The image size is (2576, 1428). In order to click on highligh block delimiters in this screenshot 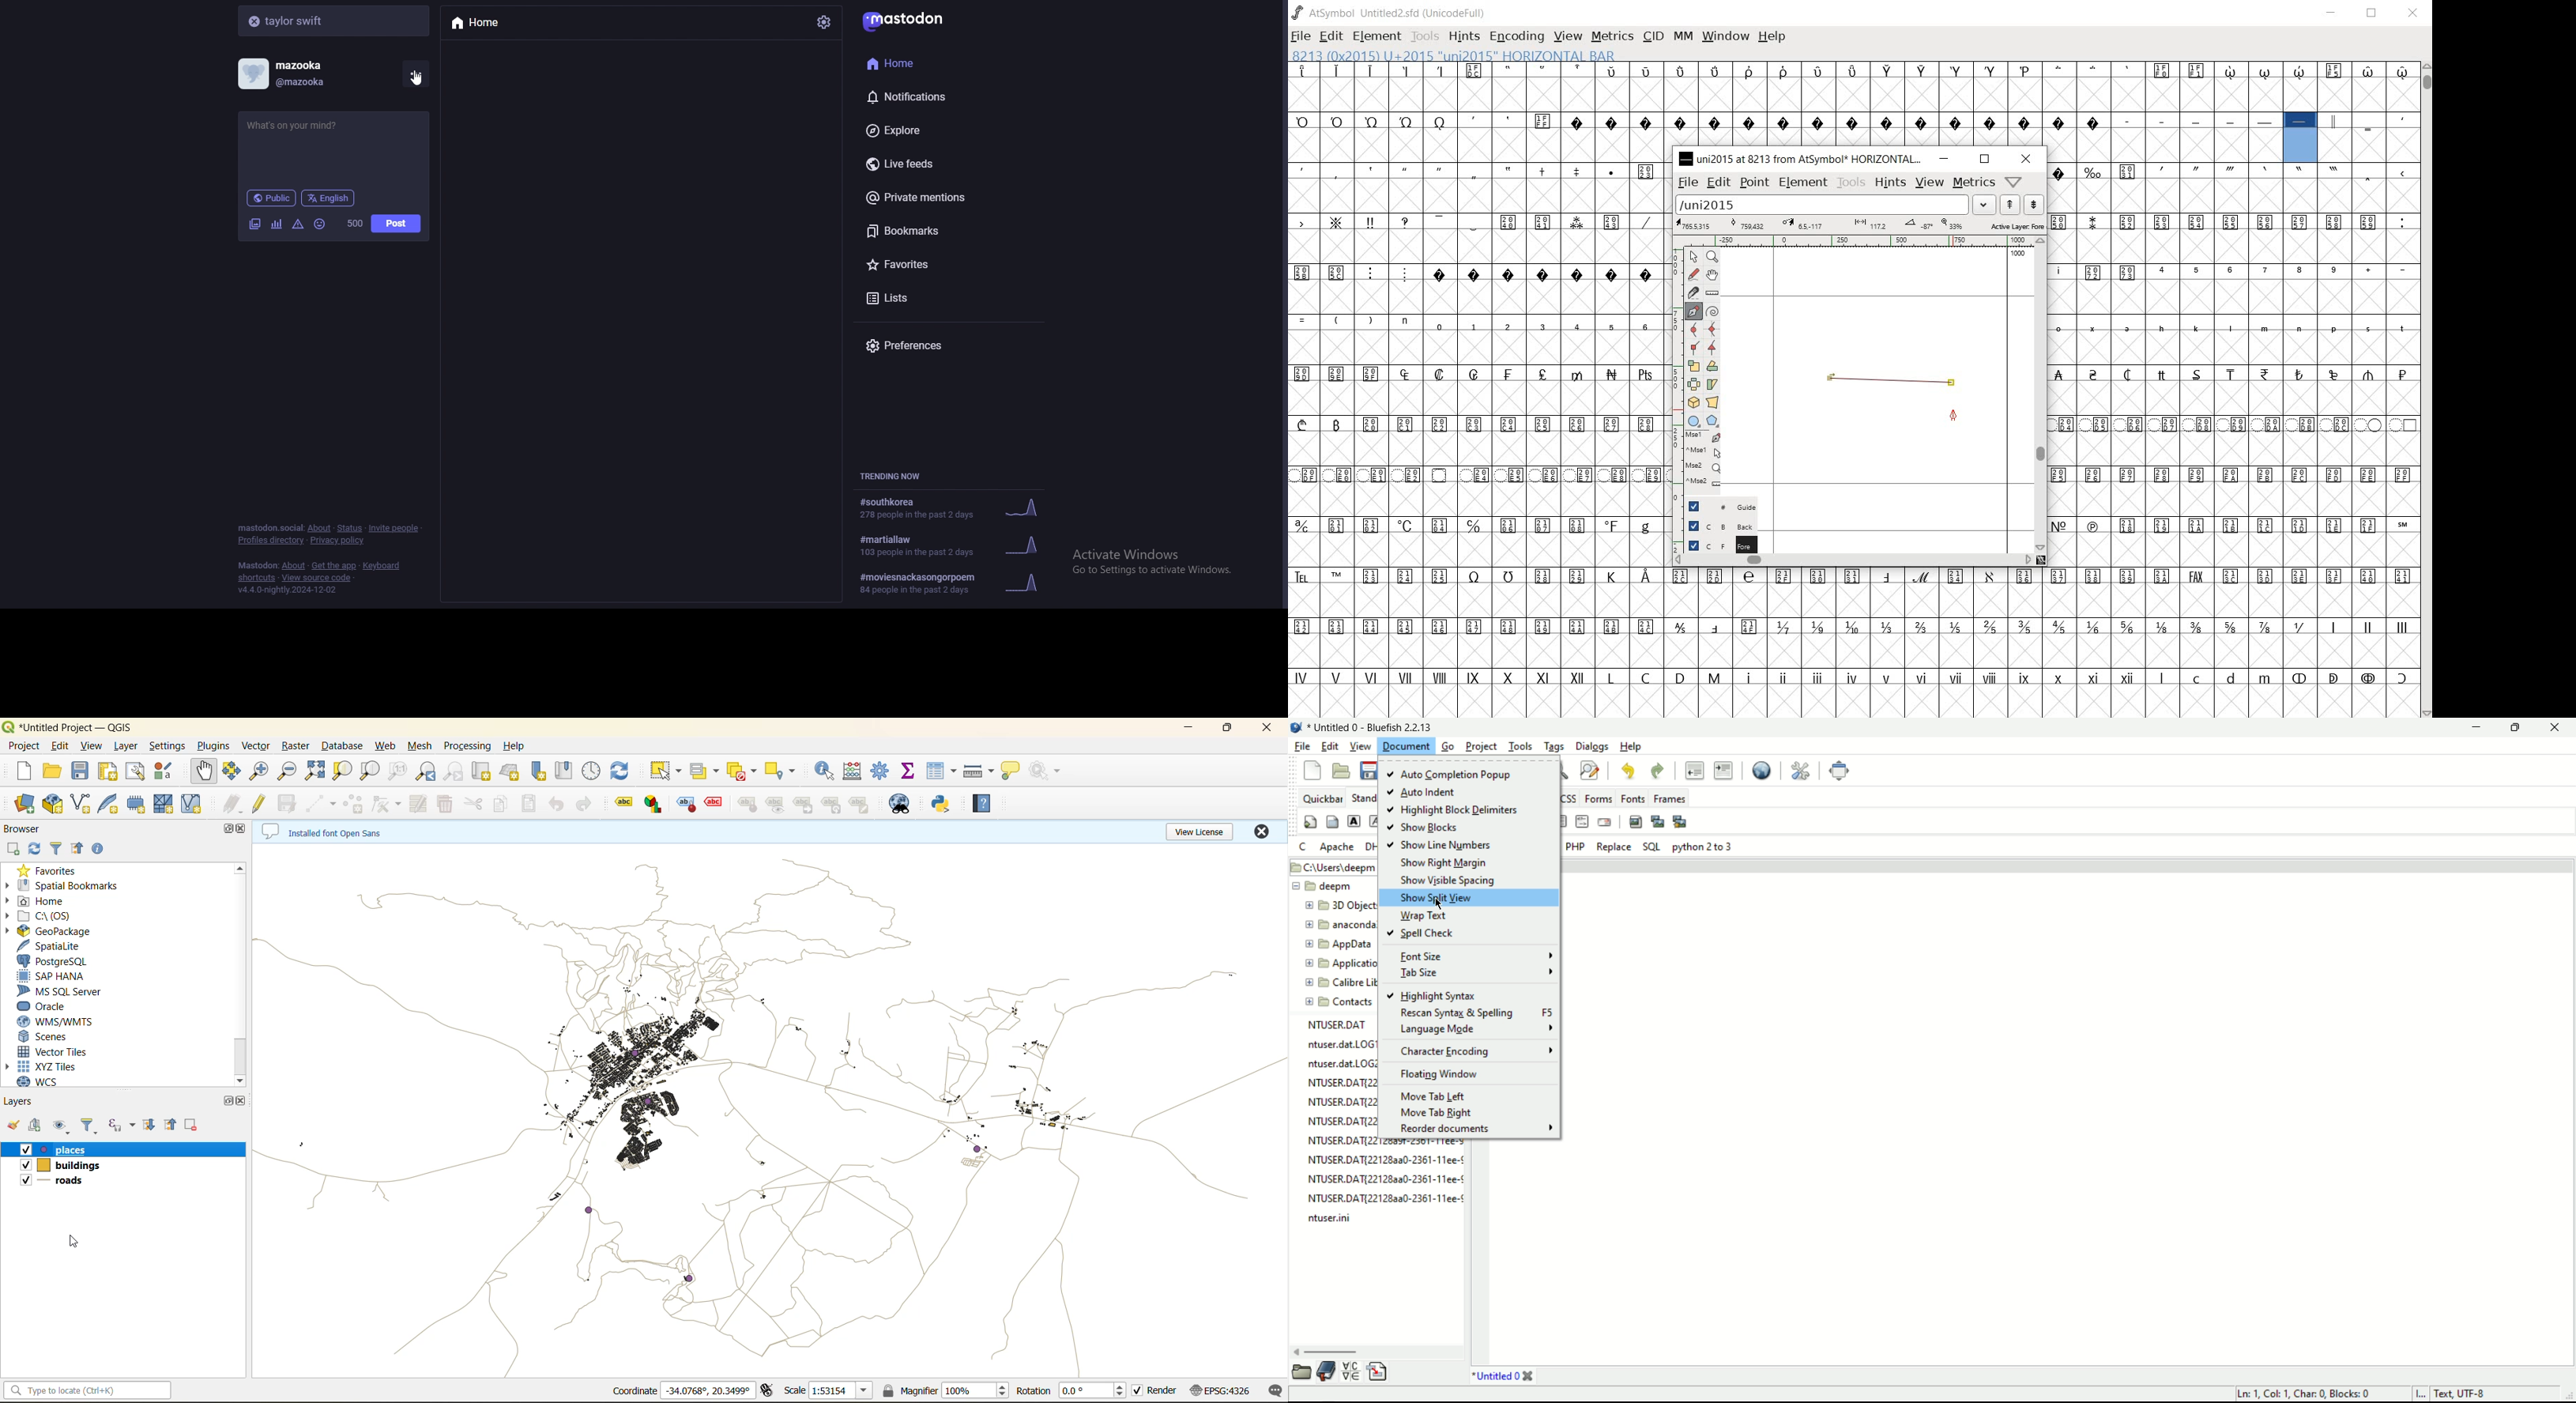, I will do `click(1453, 810)`.